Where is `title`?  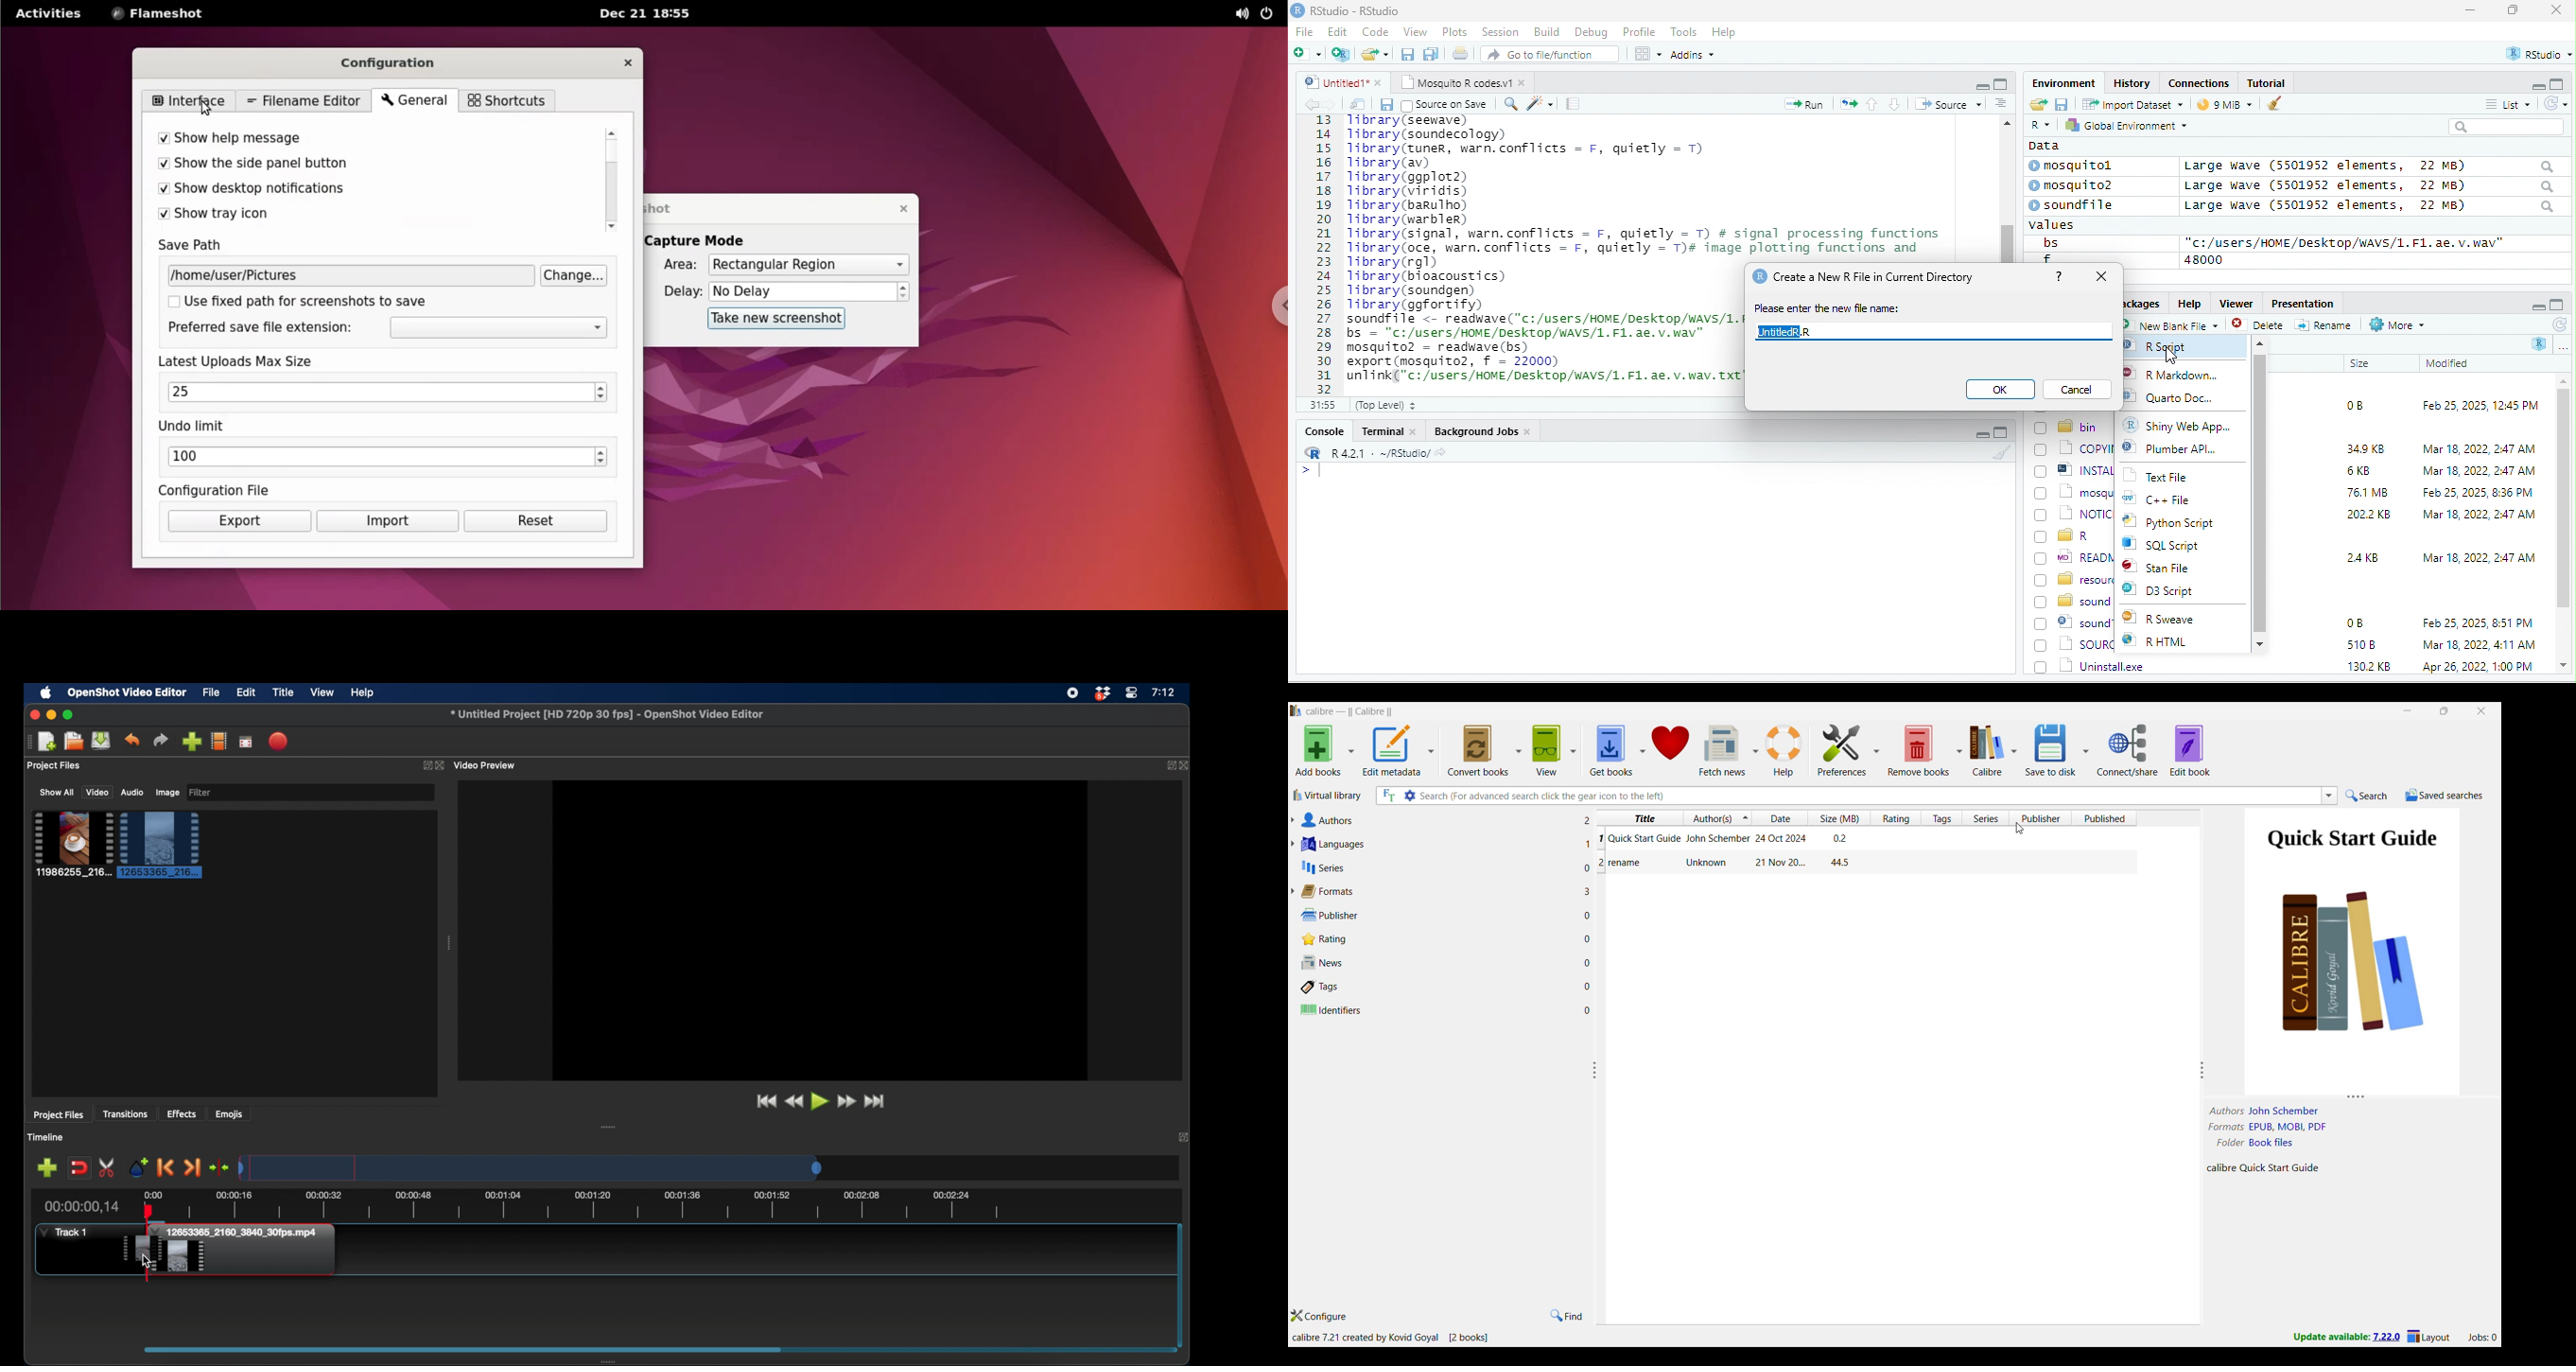 title is located at coordinates (283, 692).